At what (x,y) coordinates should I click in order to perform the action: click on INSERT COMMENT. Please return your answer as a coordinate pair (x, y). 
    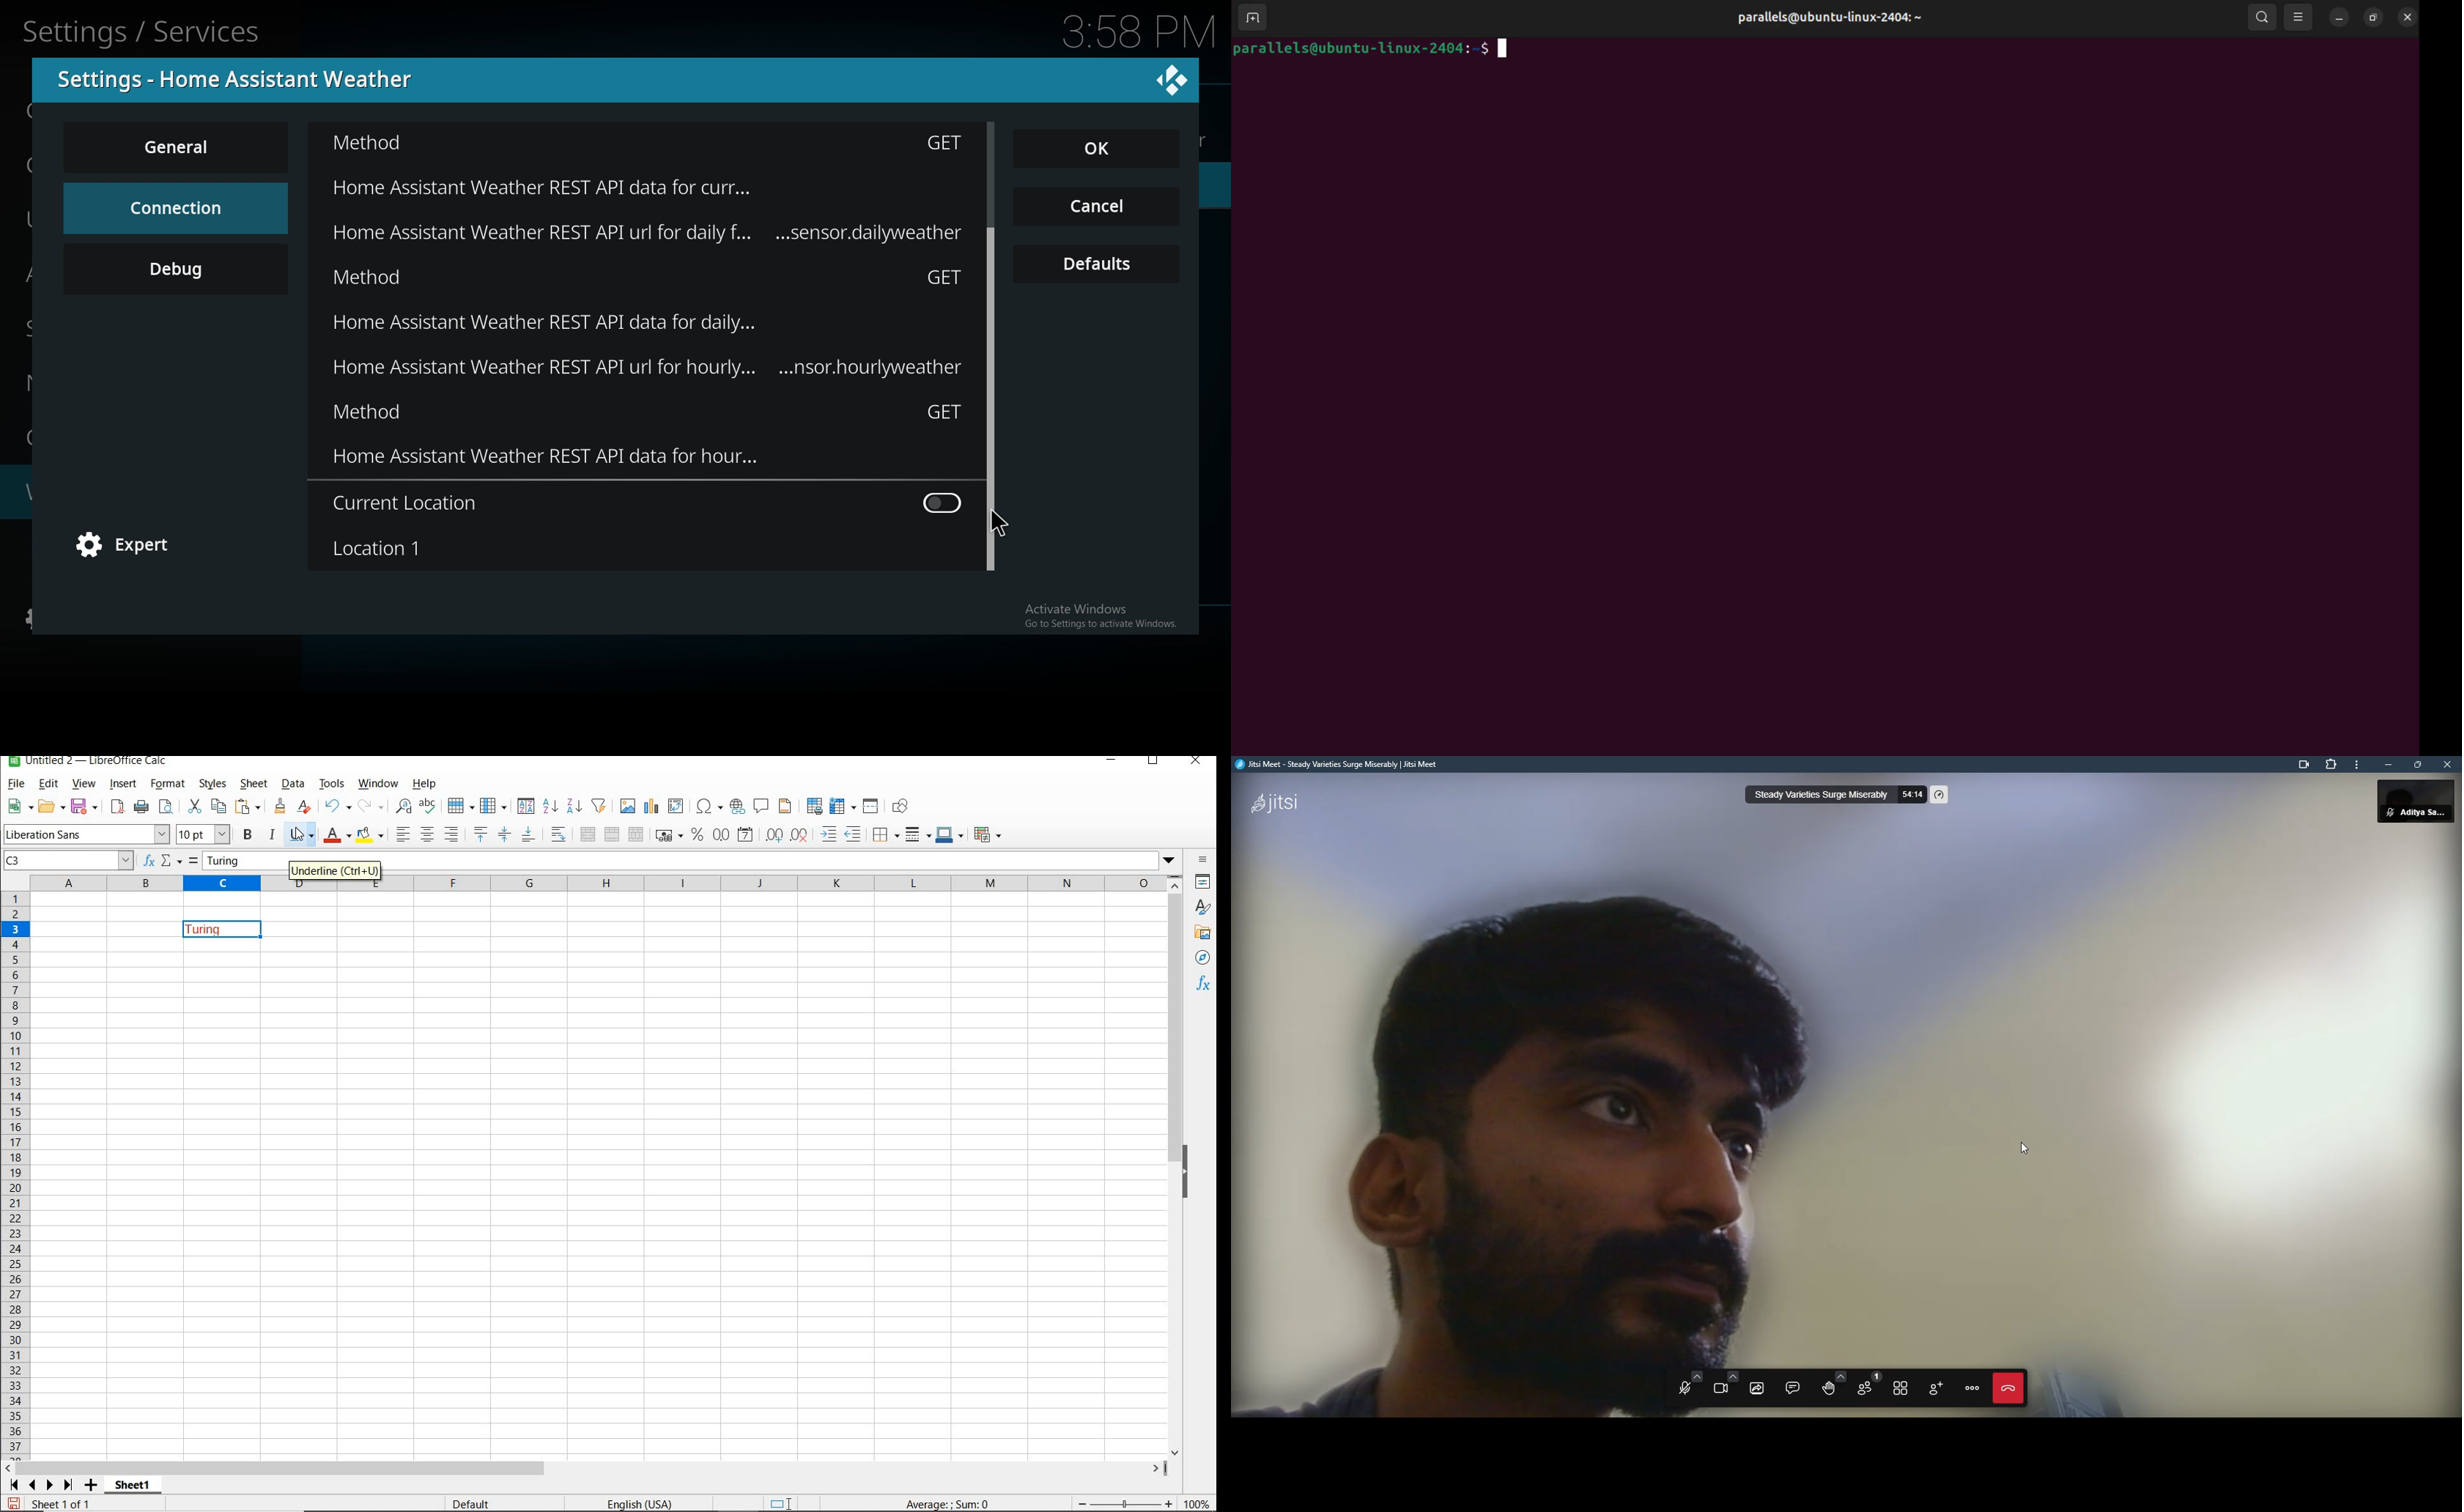
    Looking at the image, I should click on (762, 806).